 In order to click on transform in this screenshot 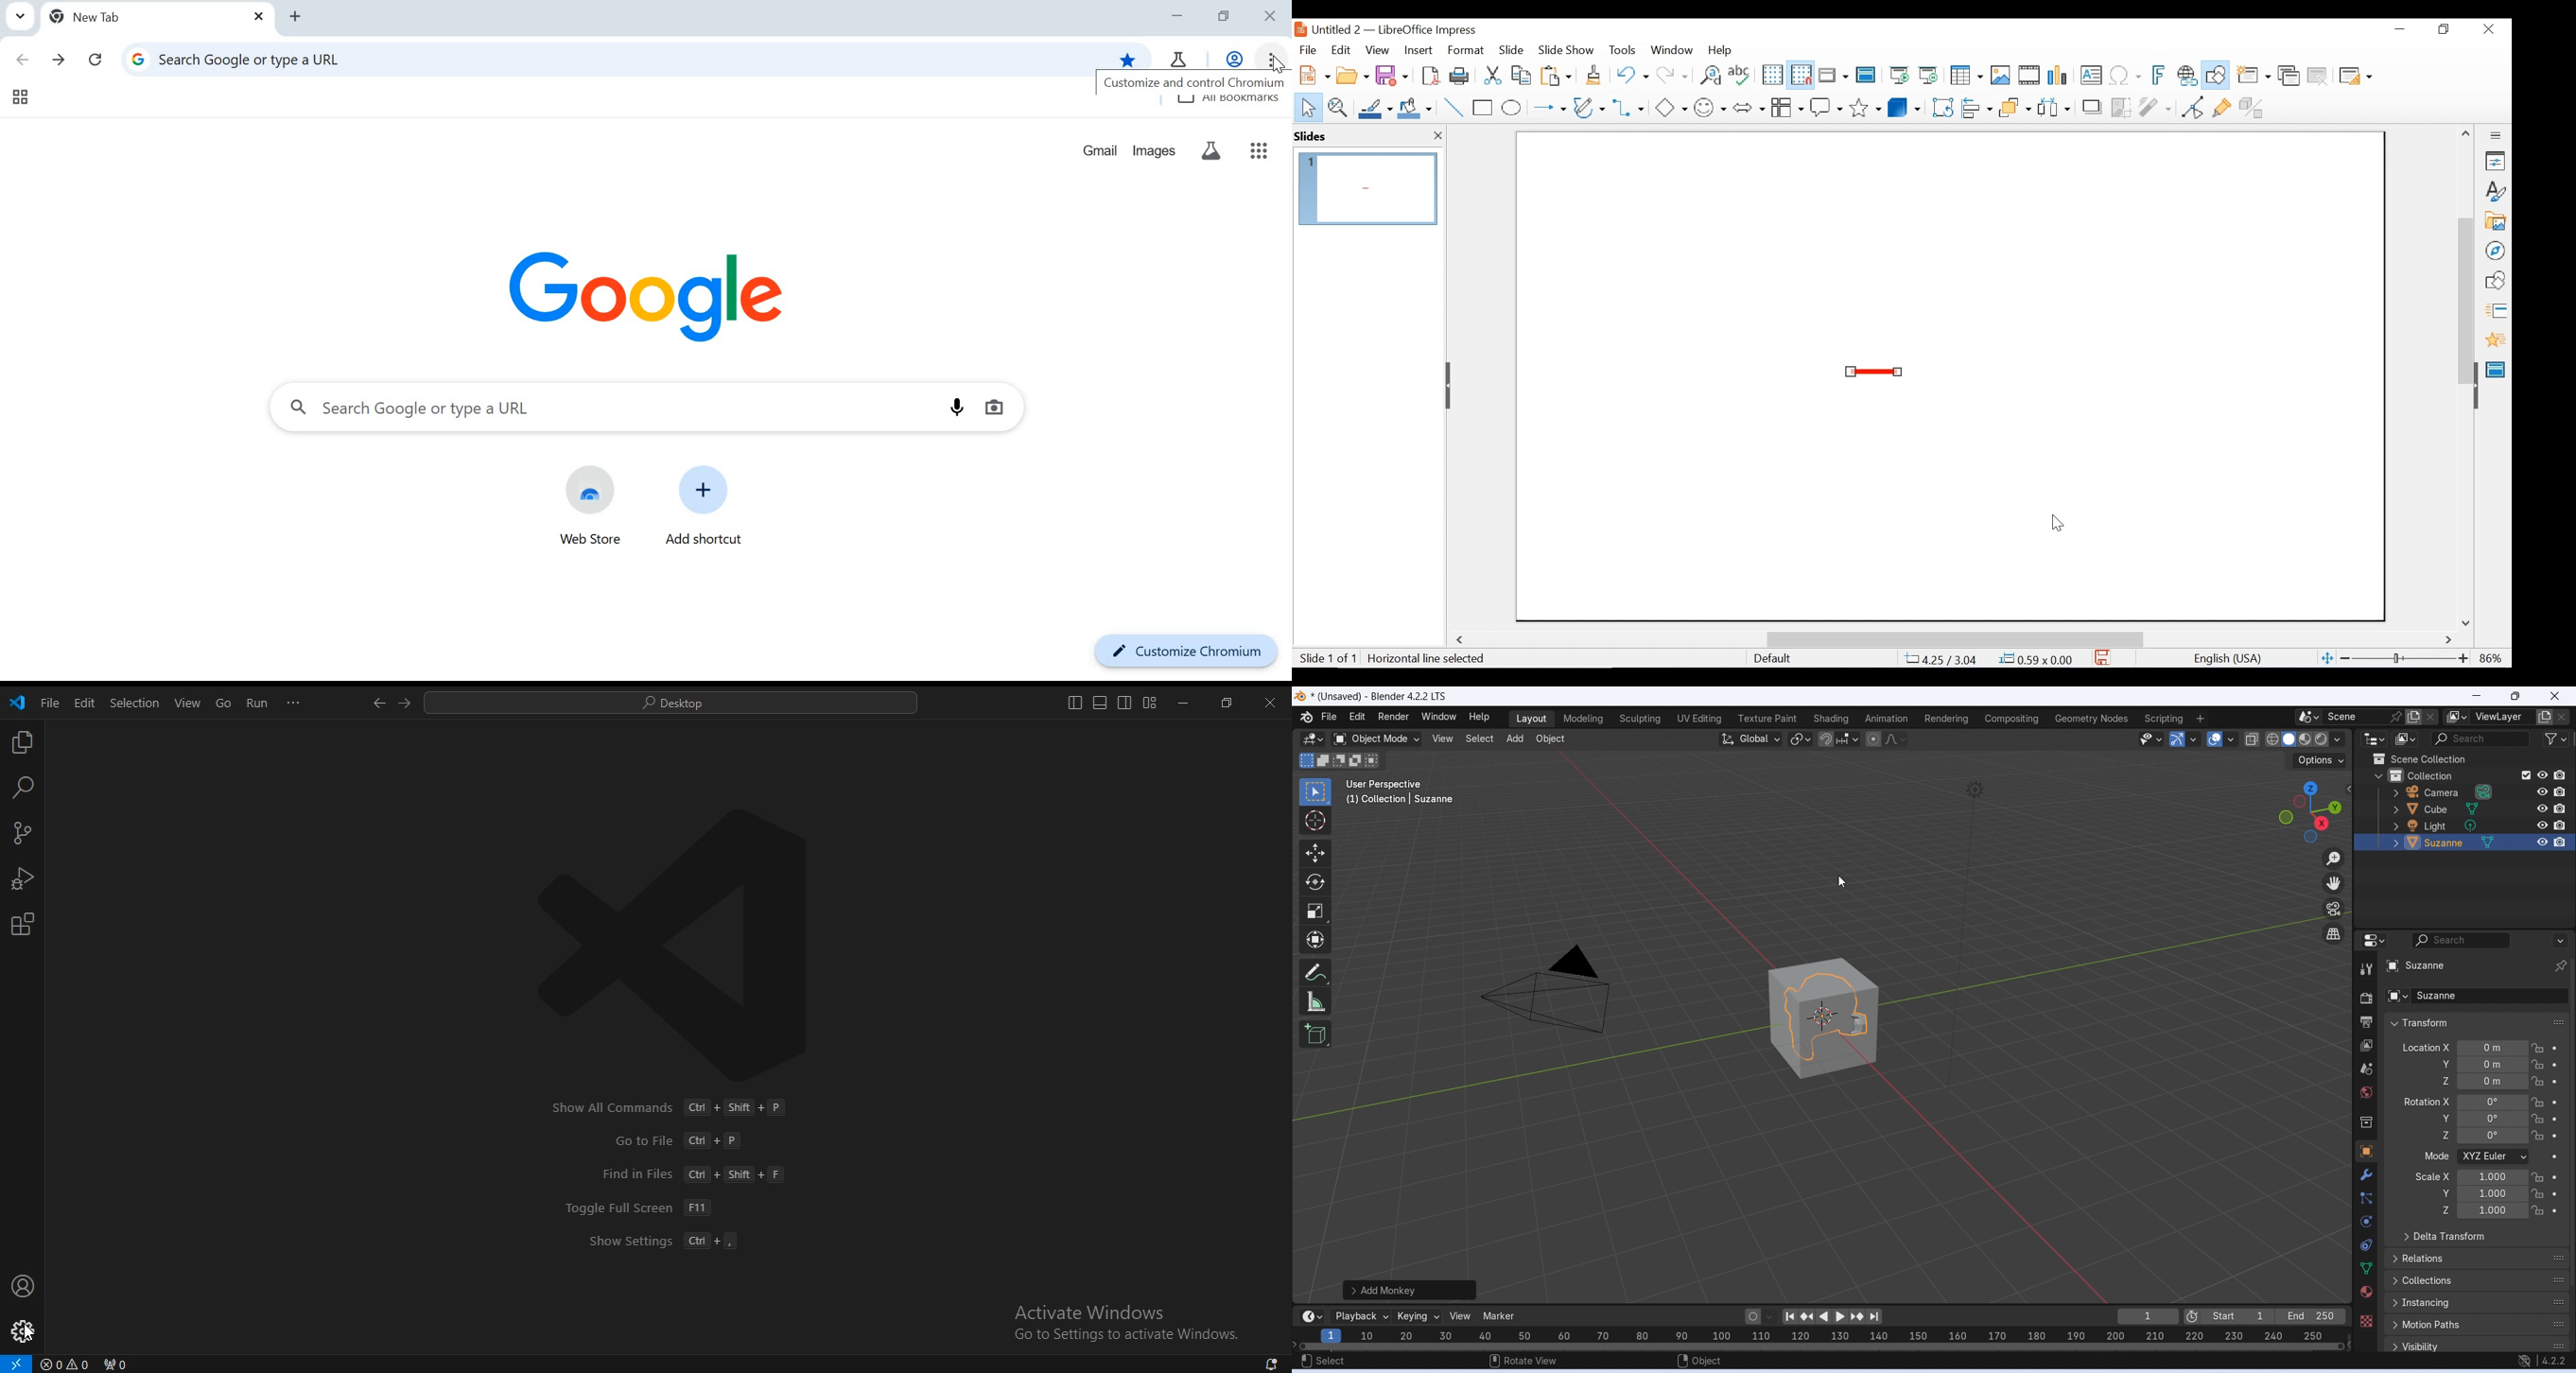, I will do `click(2478, 1022)`.